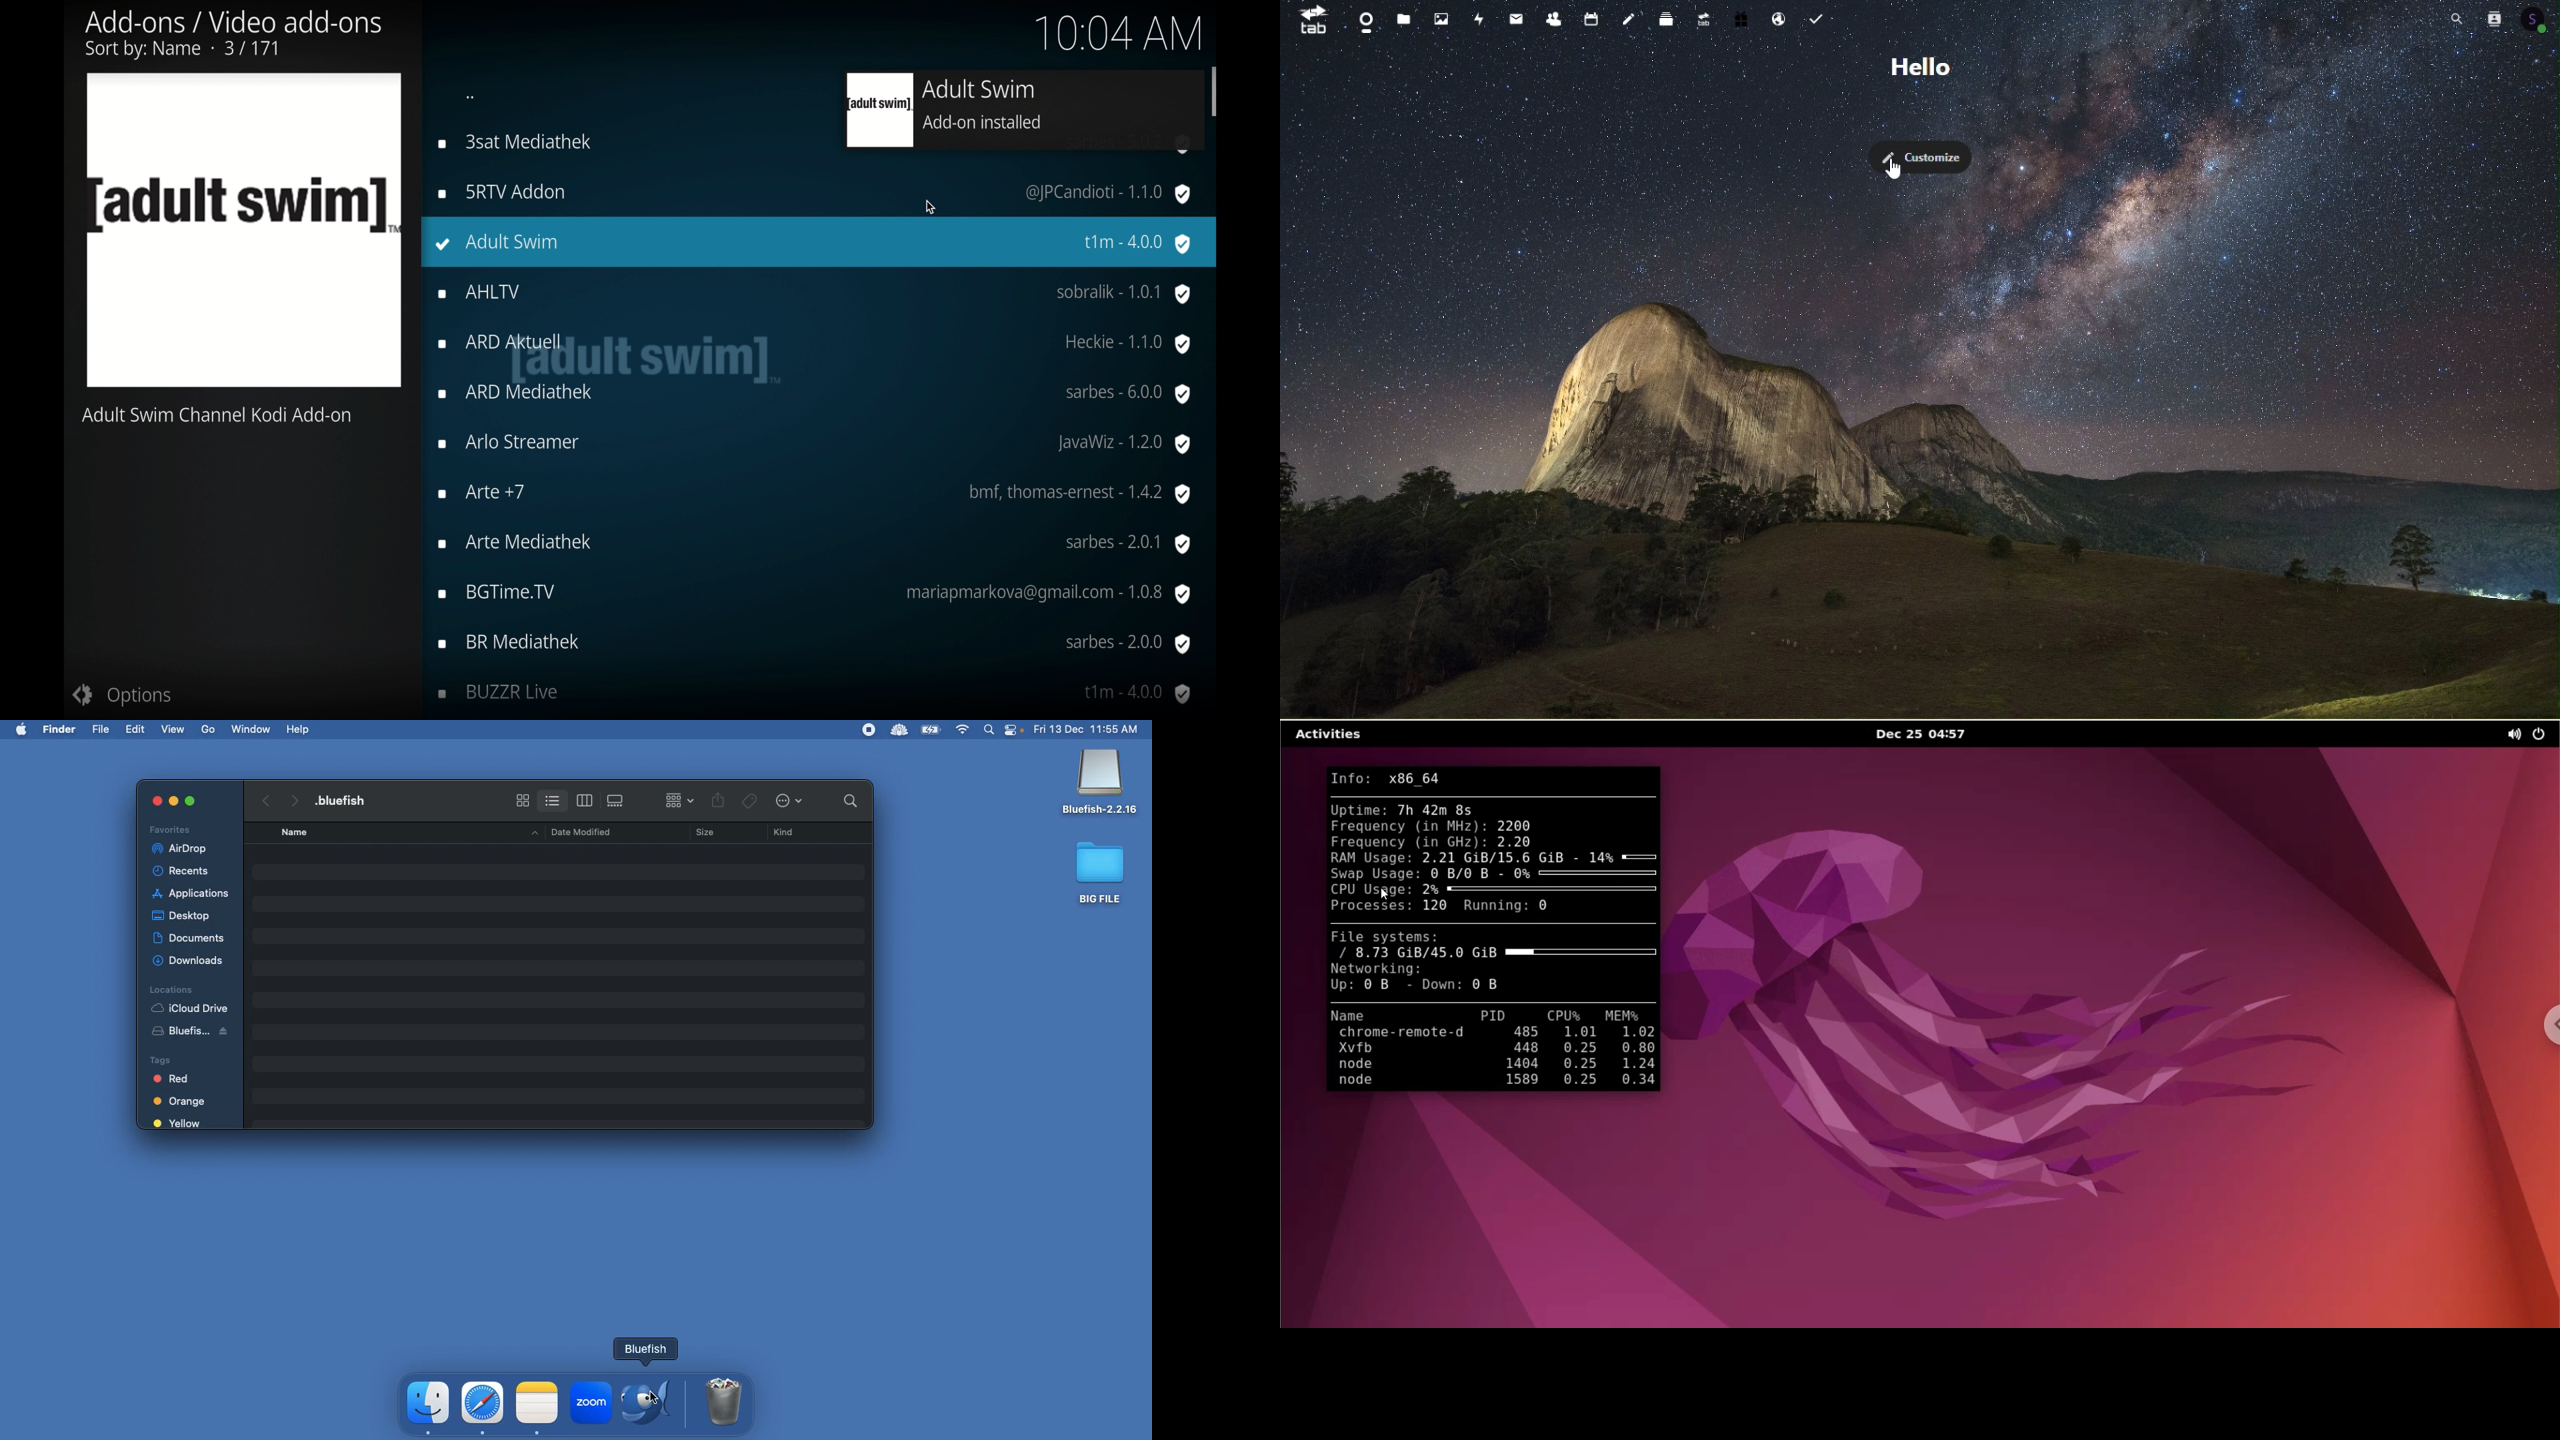 The height and width of the screenshot is (1456, 2576). What do you see at coordinates (210, 730) in the screenshot?
I see `Go` at bounding box center [210, 730].